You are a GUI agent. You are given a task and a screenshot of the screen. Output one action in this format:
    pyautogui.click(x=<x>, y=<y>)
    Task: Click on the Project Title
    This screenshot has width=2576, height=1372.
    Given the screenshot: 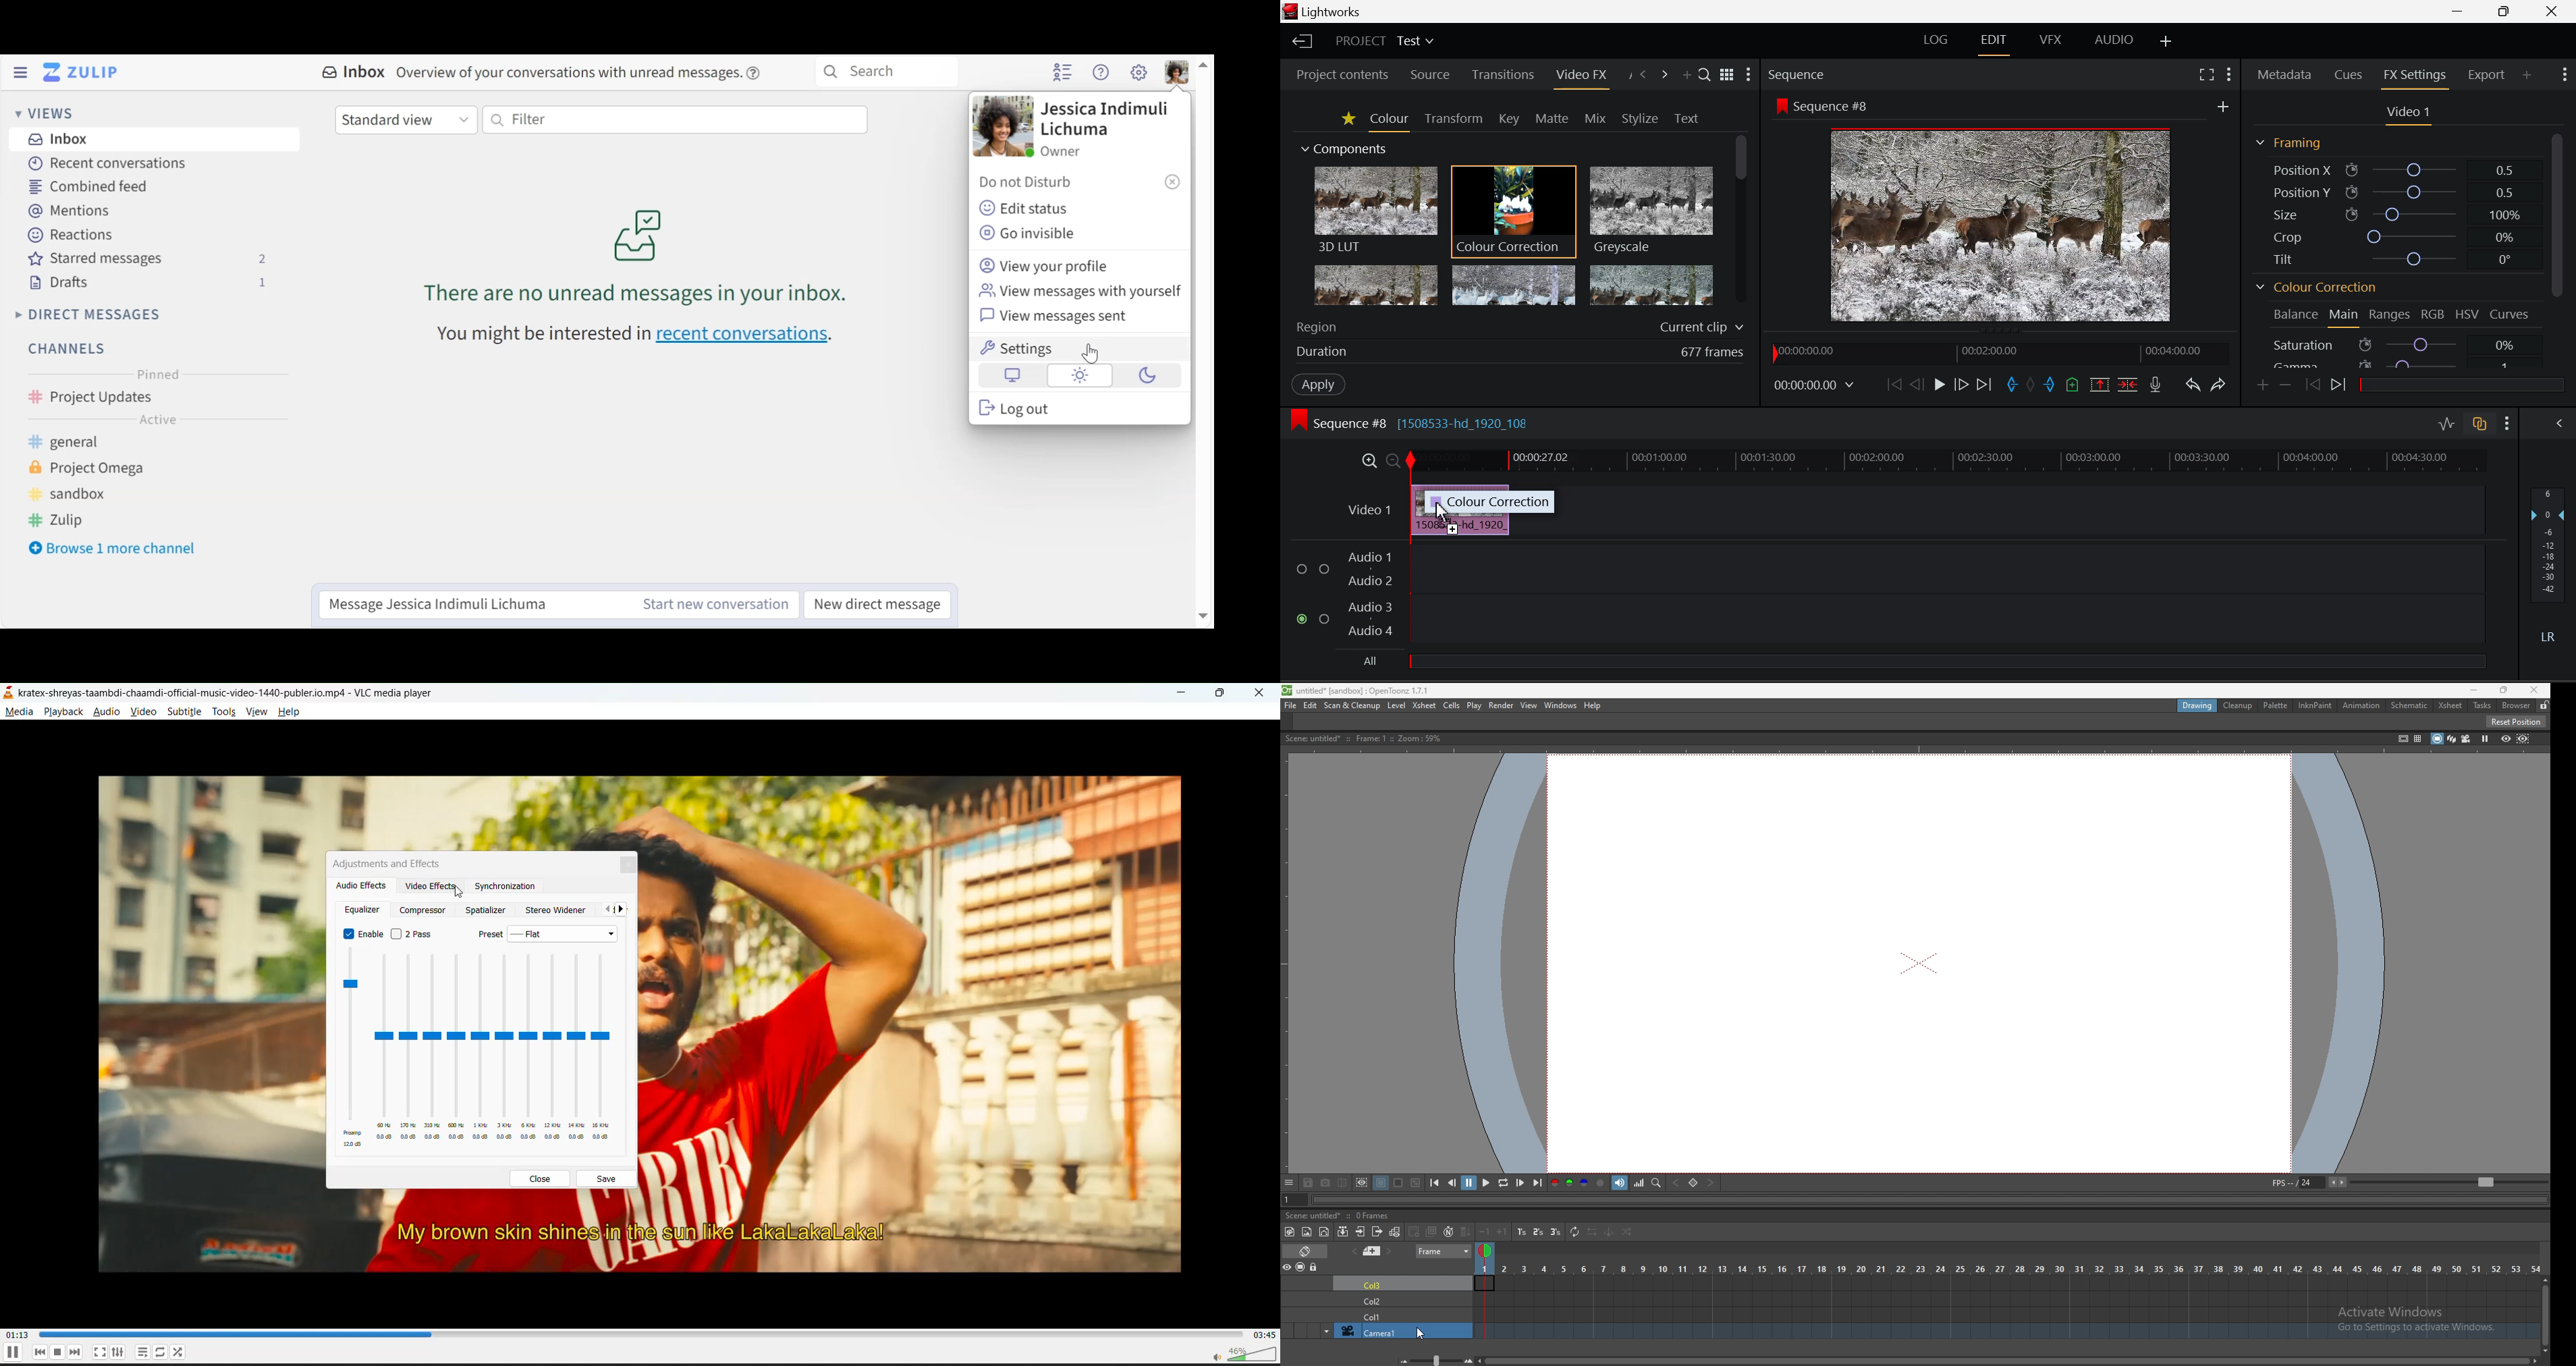 What is the action you would take?
    pyautogui.click(x=1383, y=41)
    